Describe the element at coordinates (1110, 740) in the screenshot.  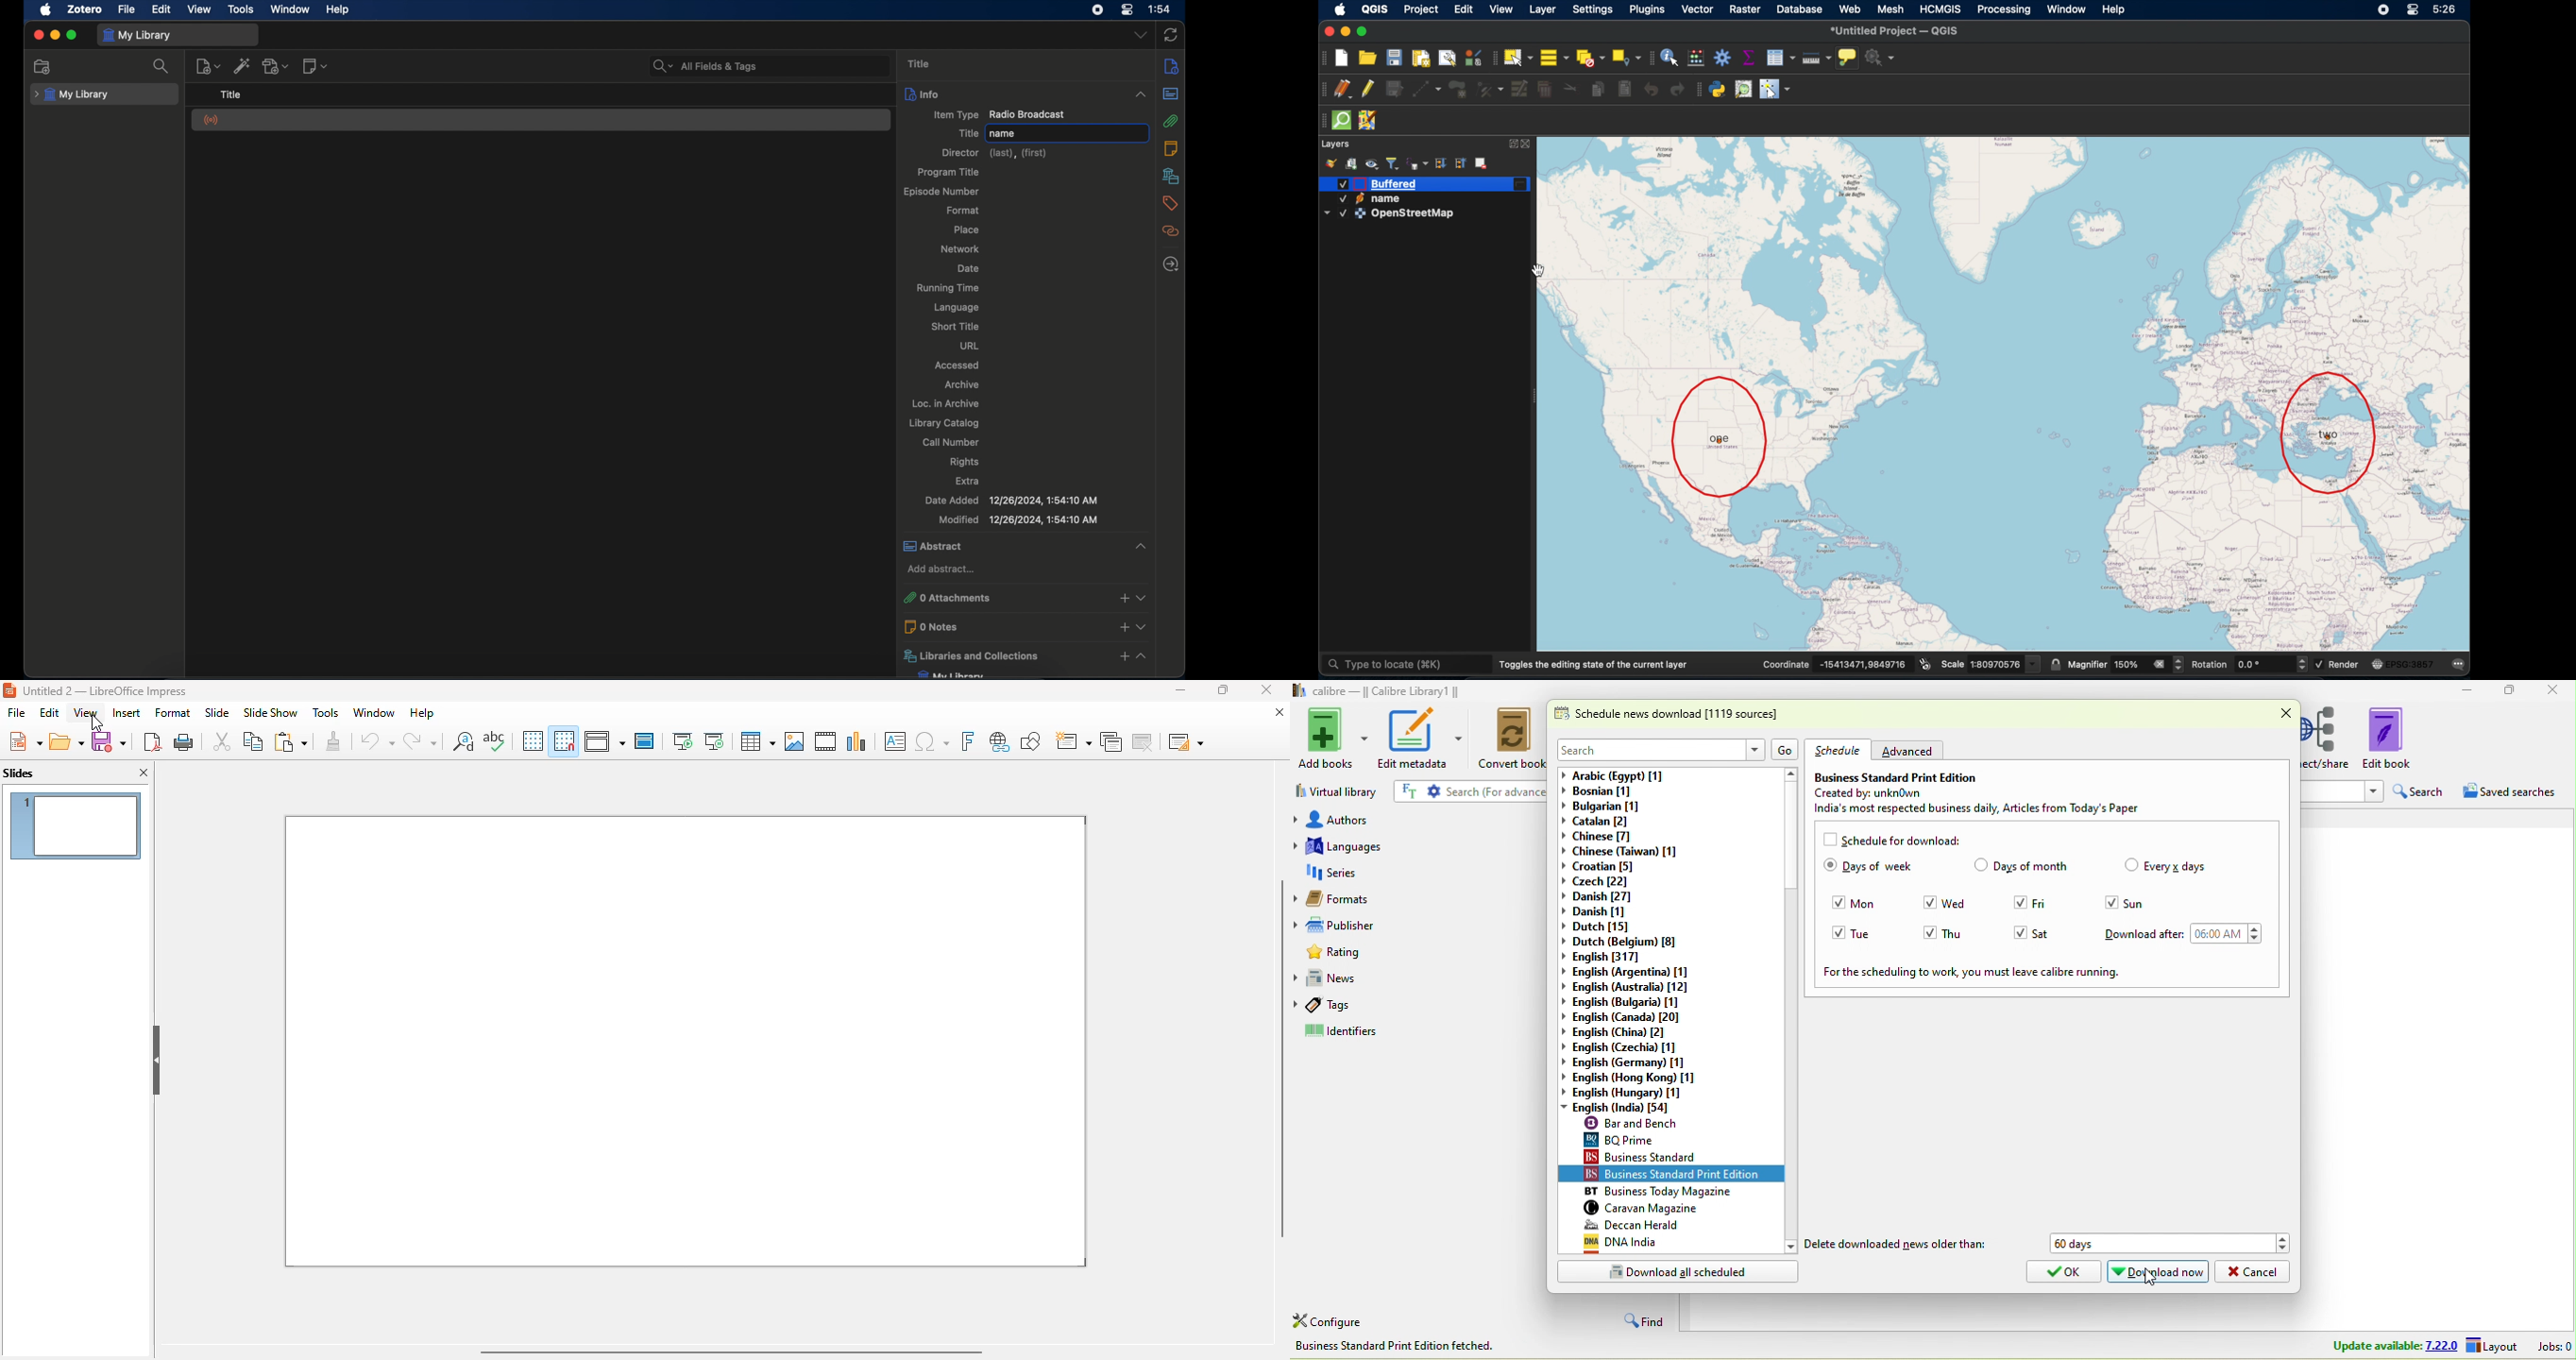
I see `duplicate slide` at that location.